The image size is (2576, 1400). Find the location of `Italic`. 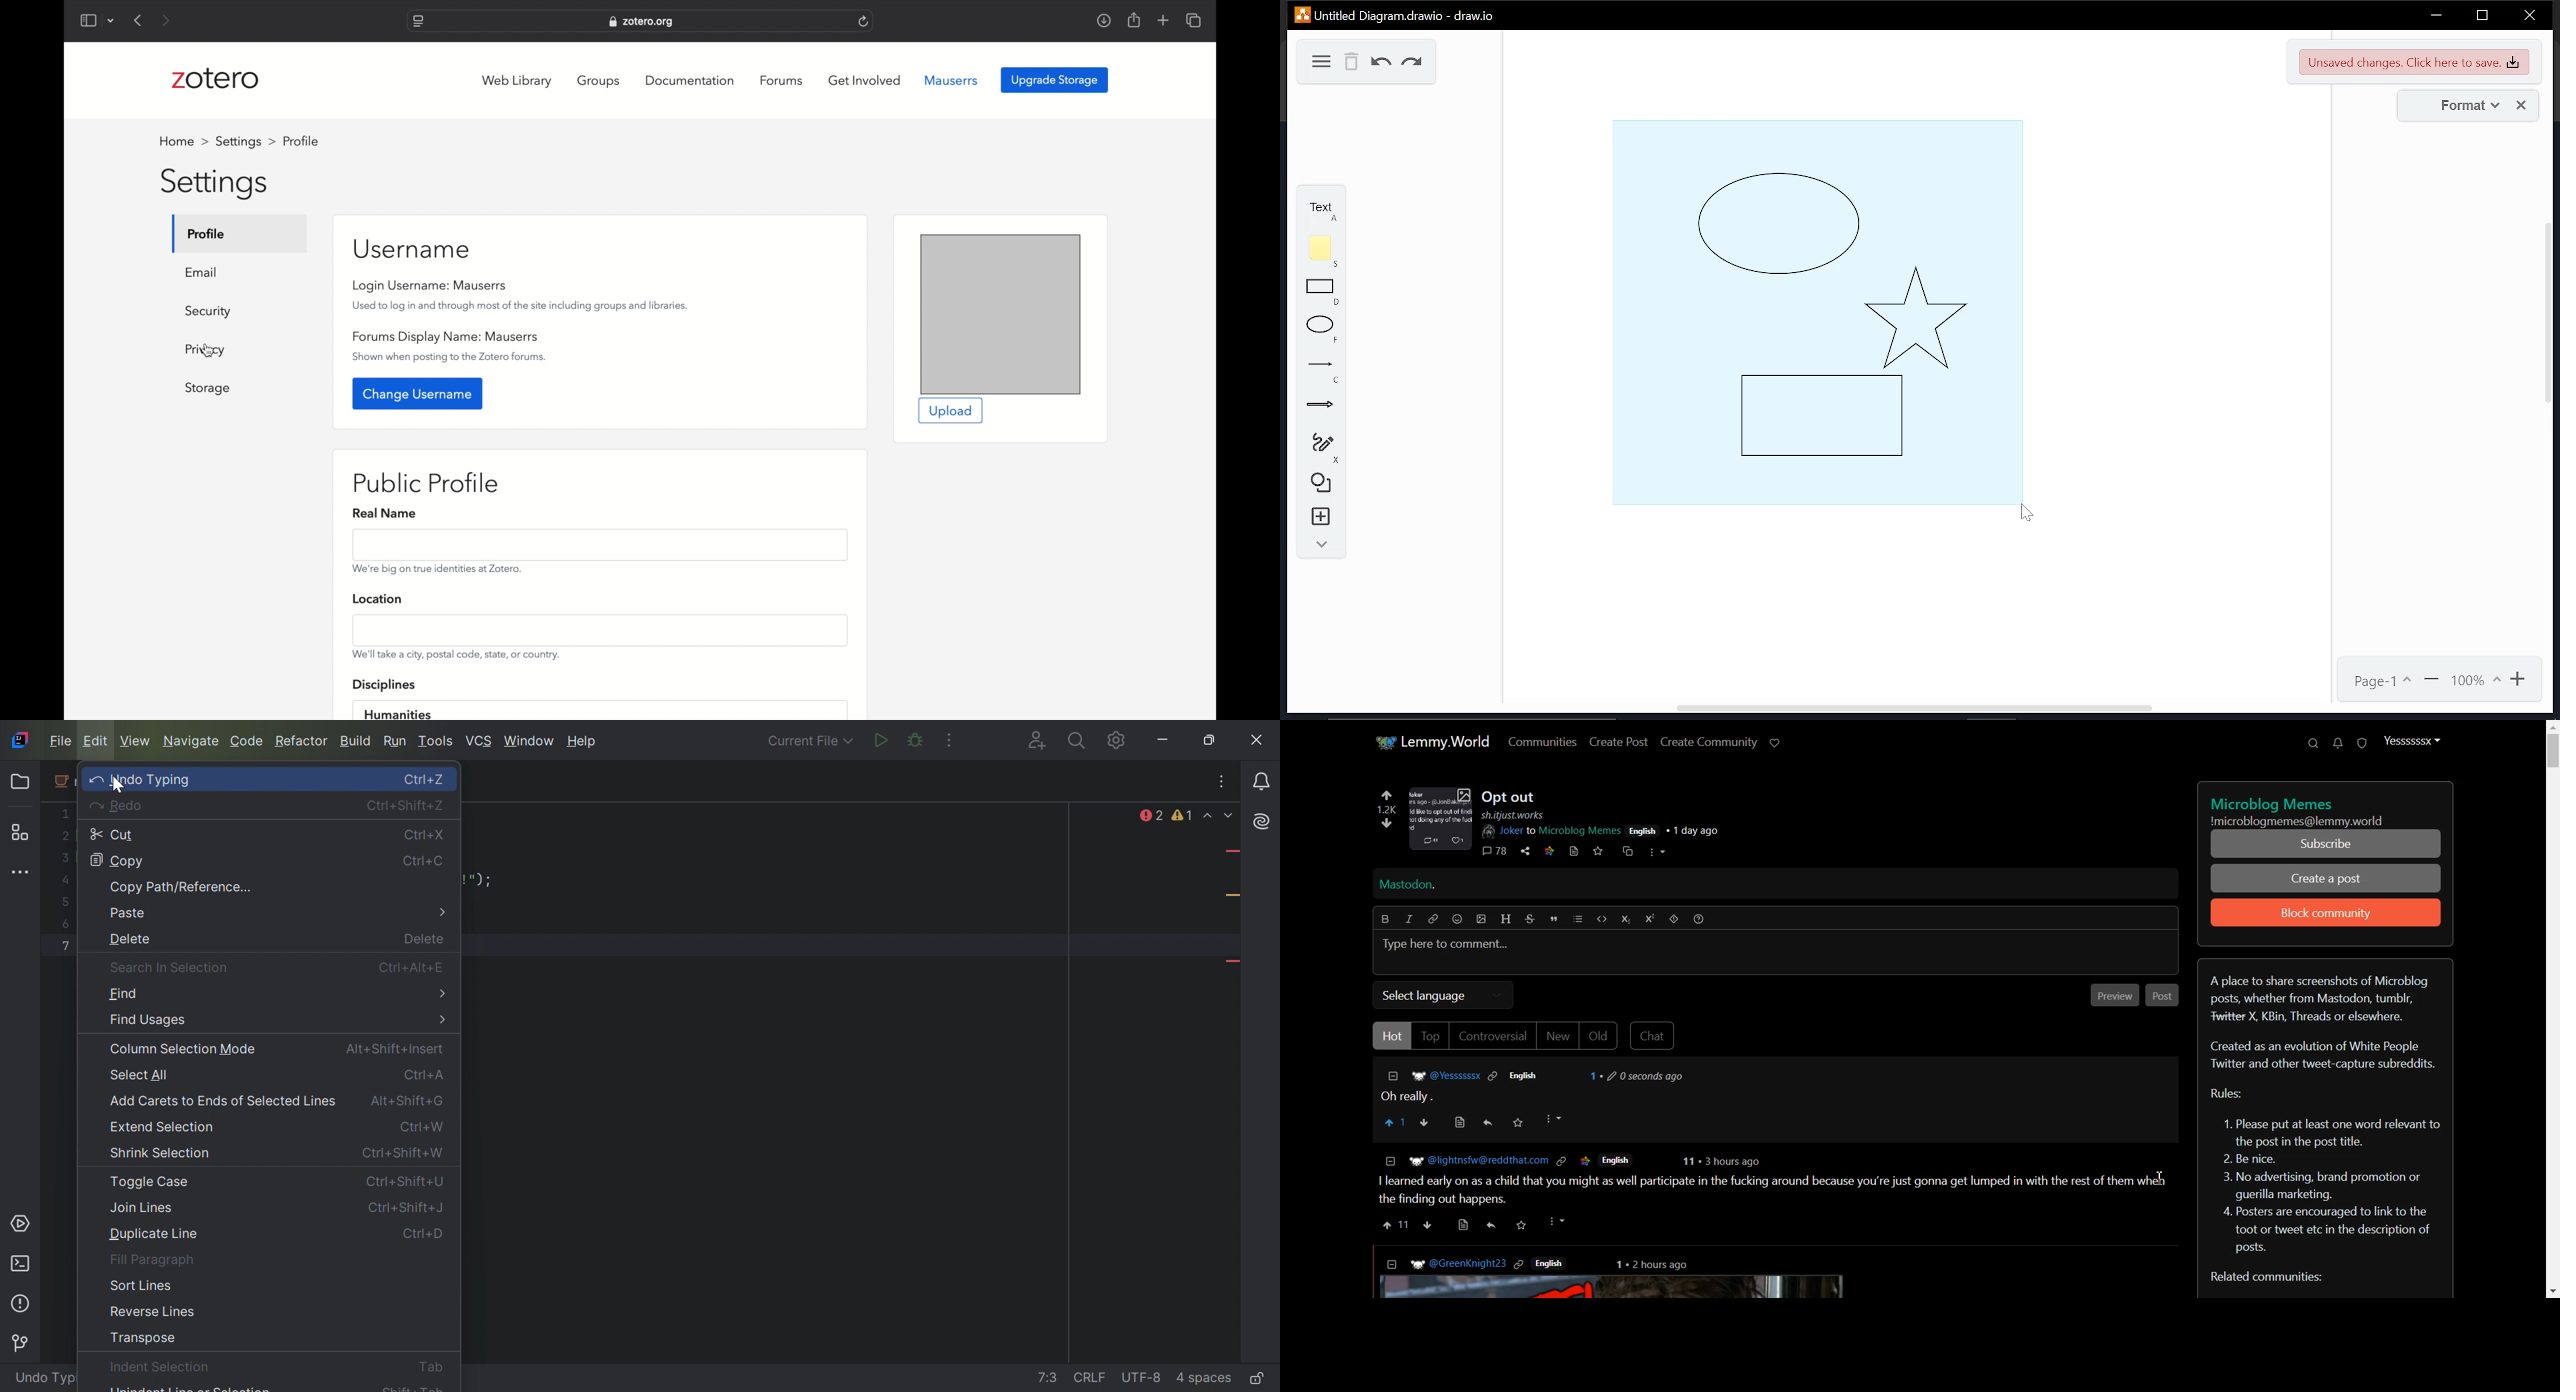

Italic is located at coordinates (1408, 919).